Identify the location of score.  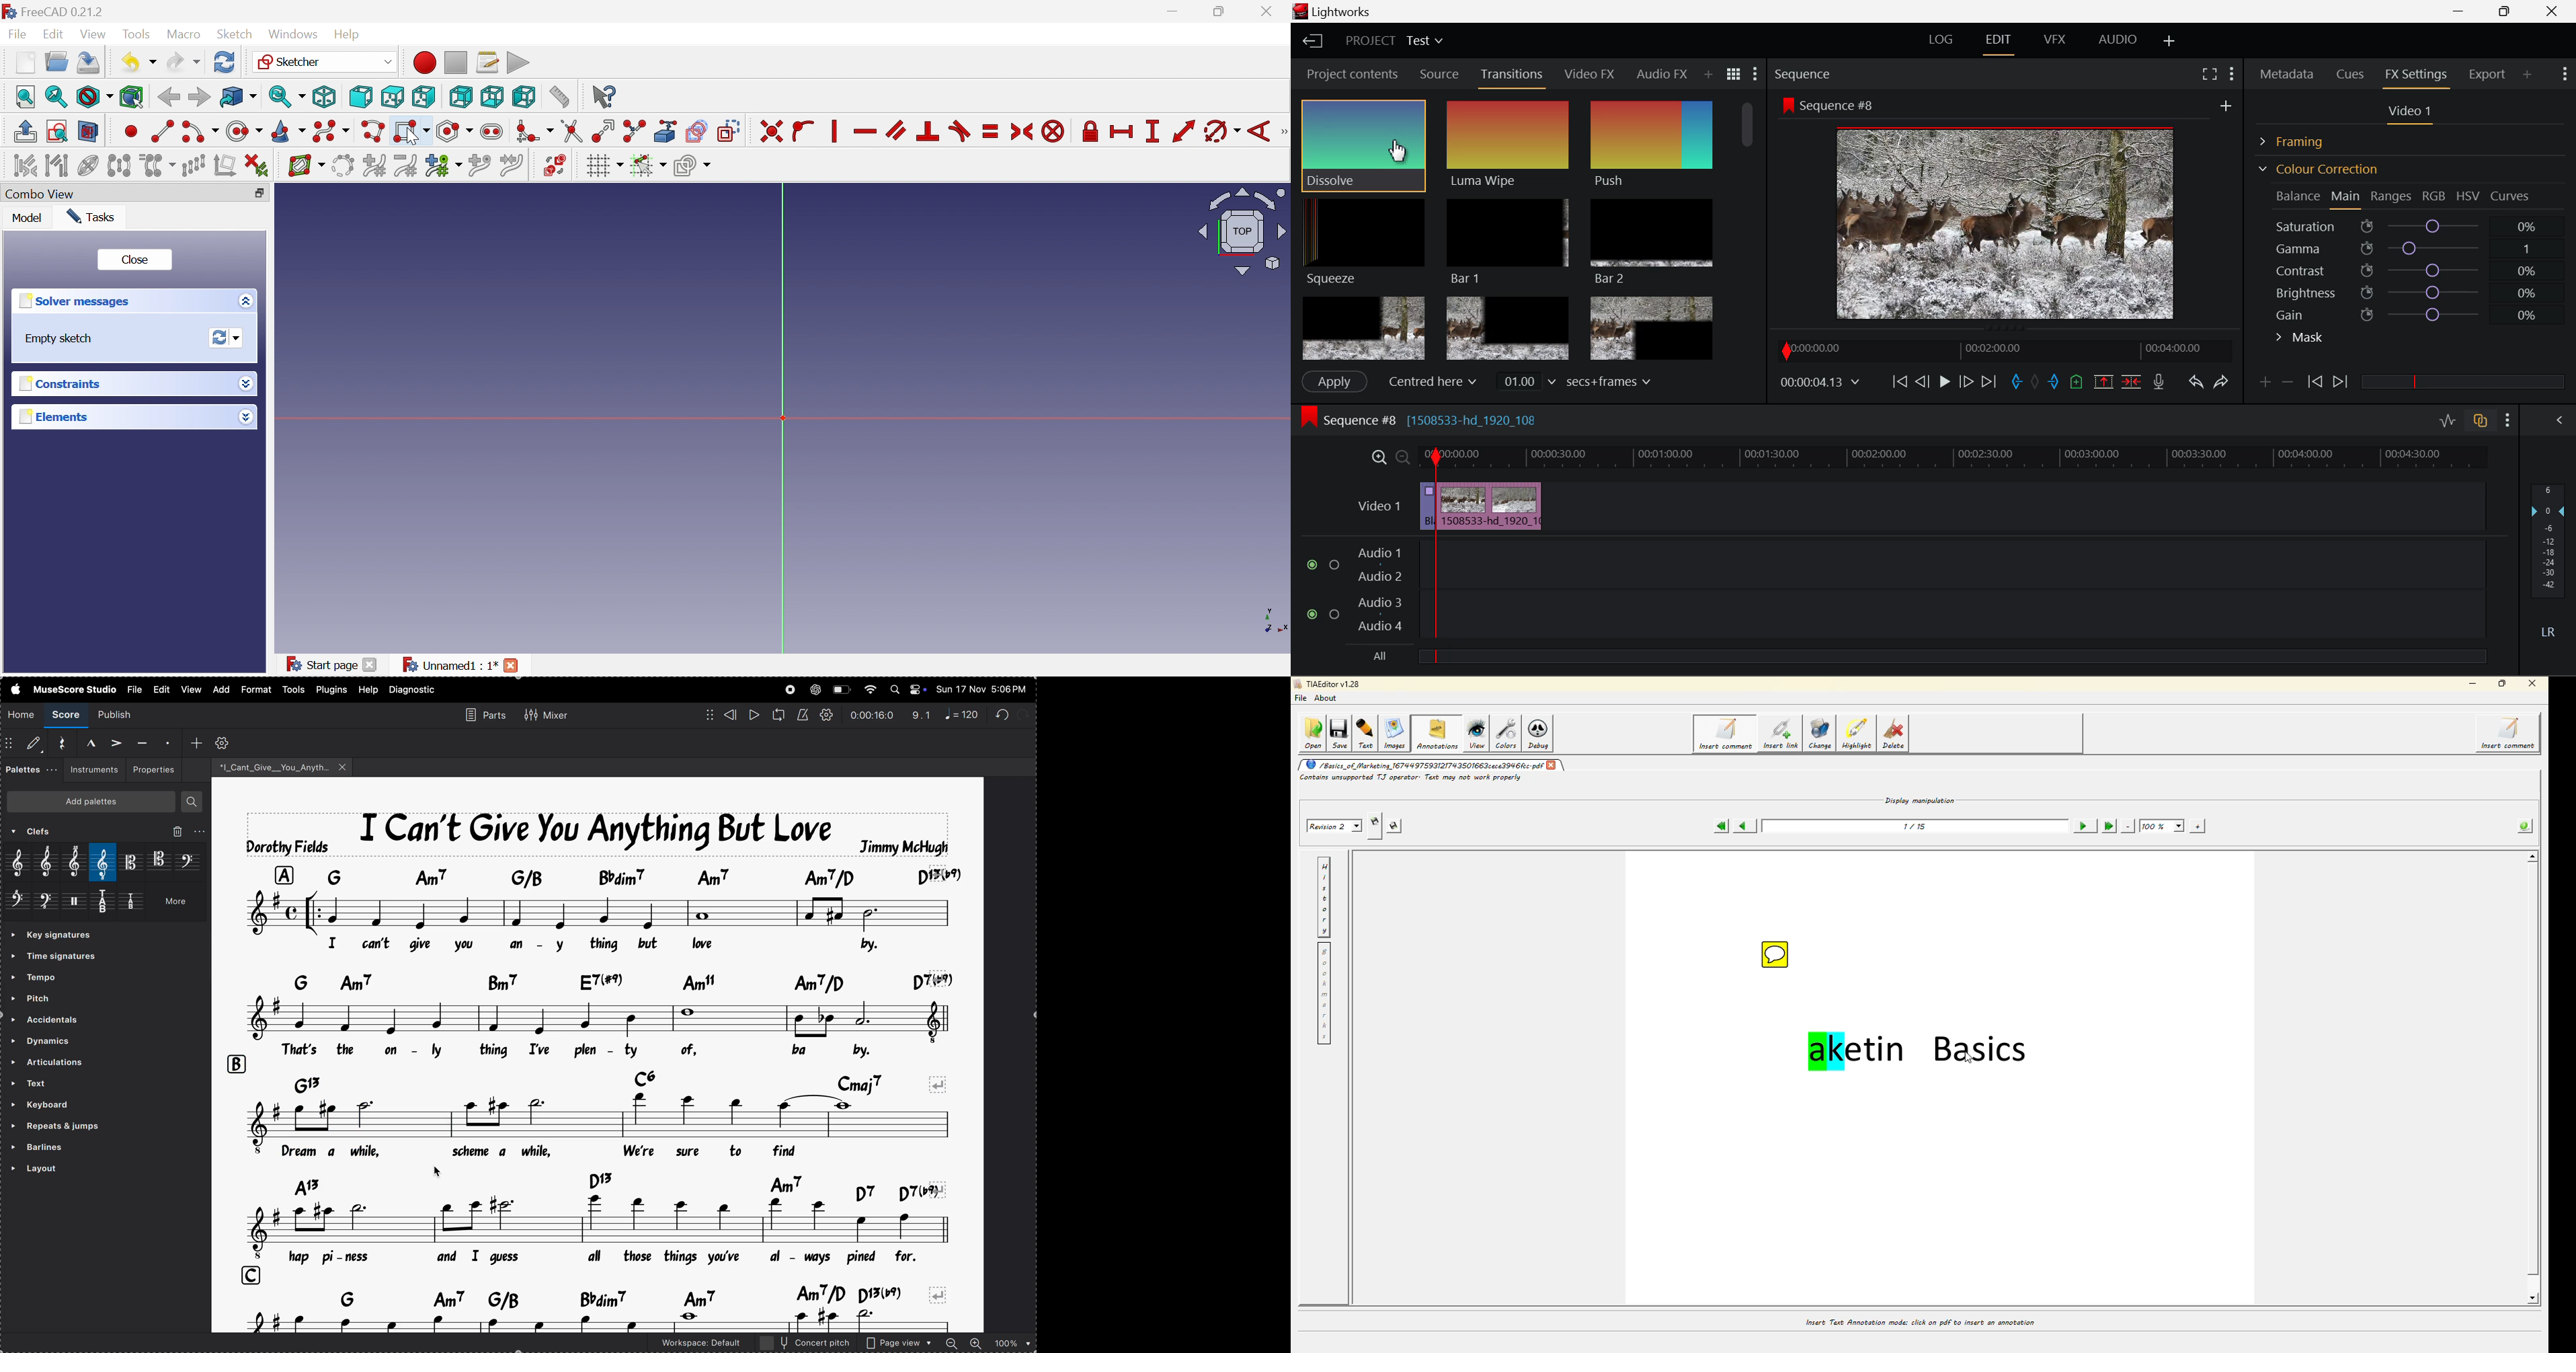
(68, 715).